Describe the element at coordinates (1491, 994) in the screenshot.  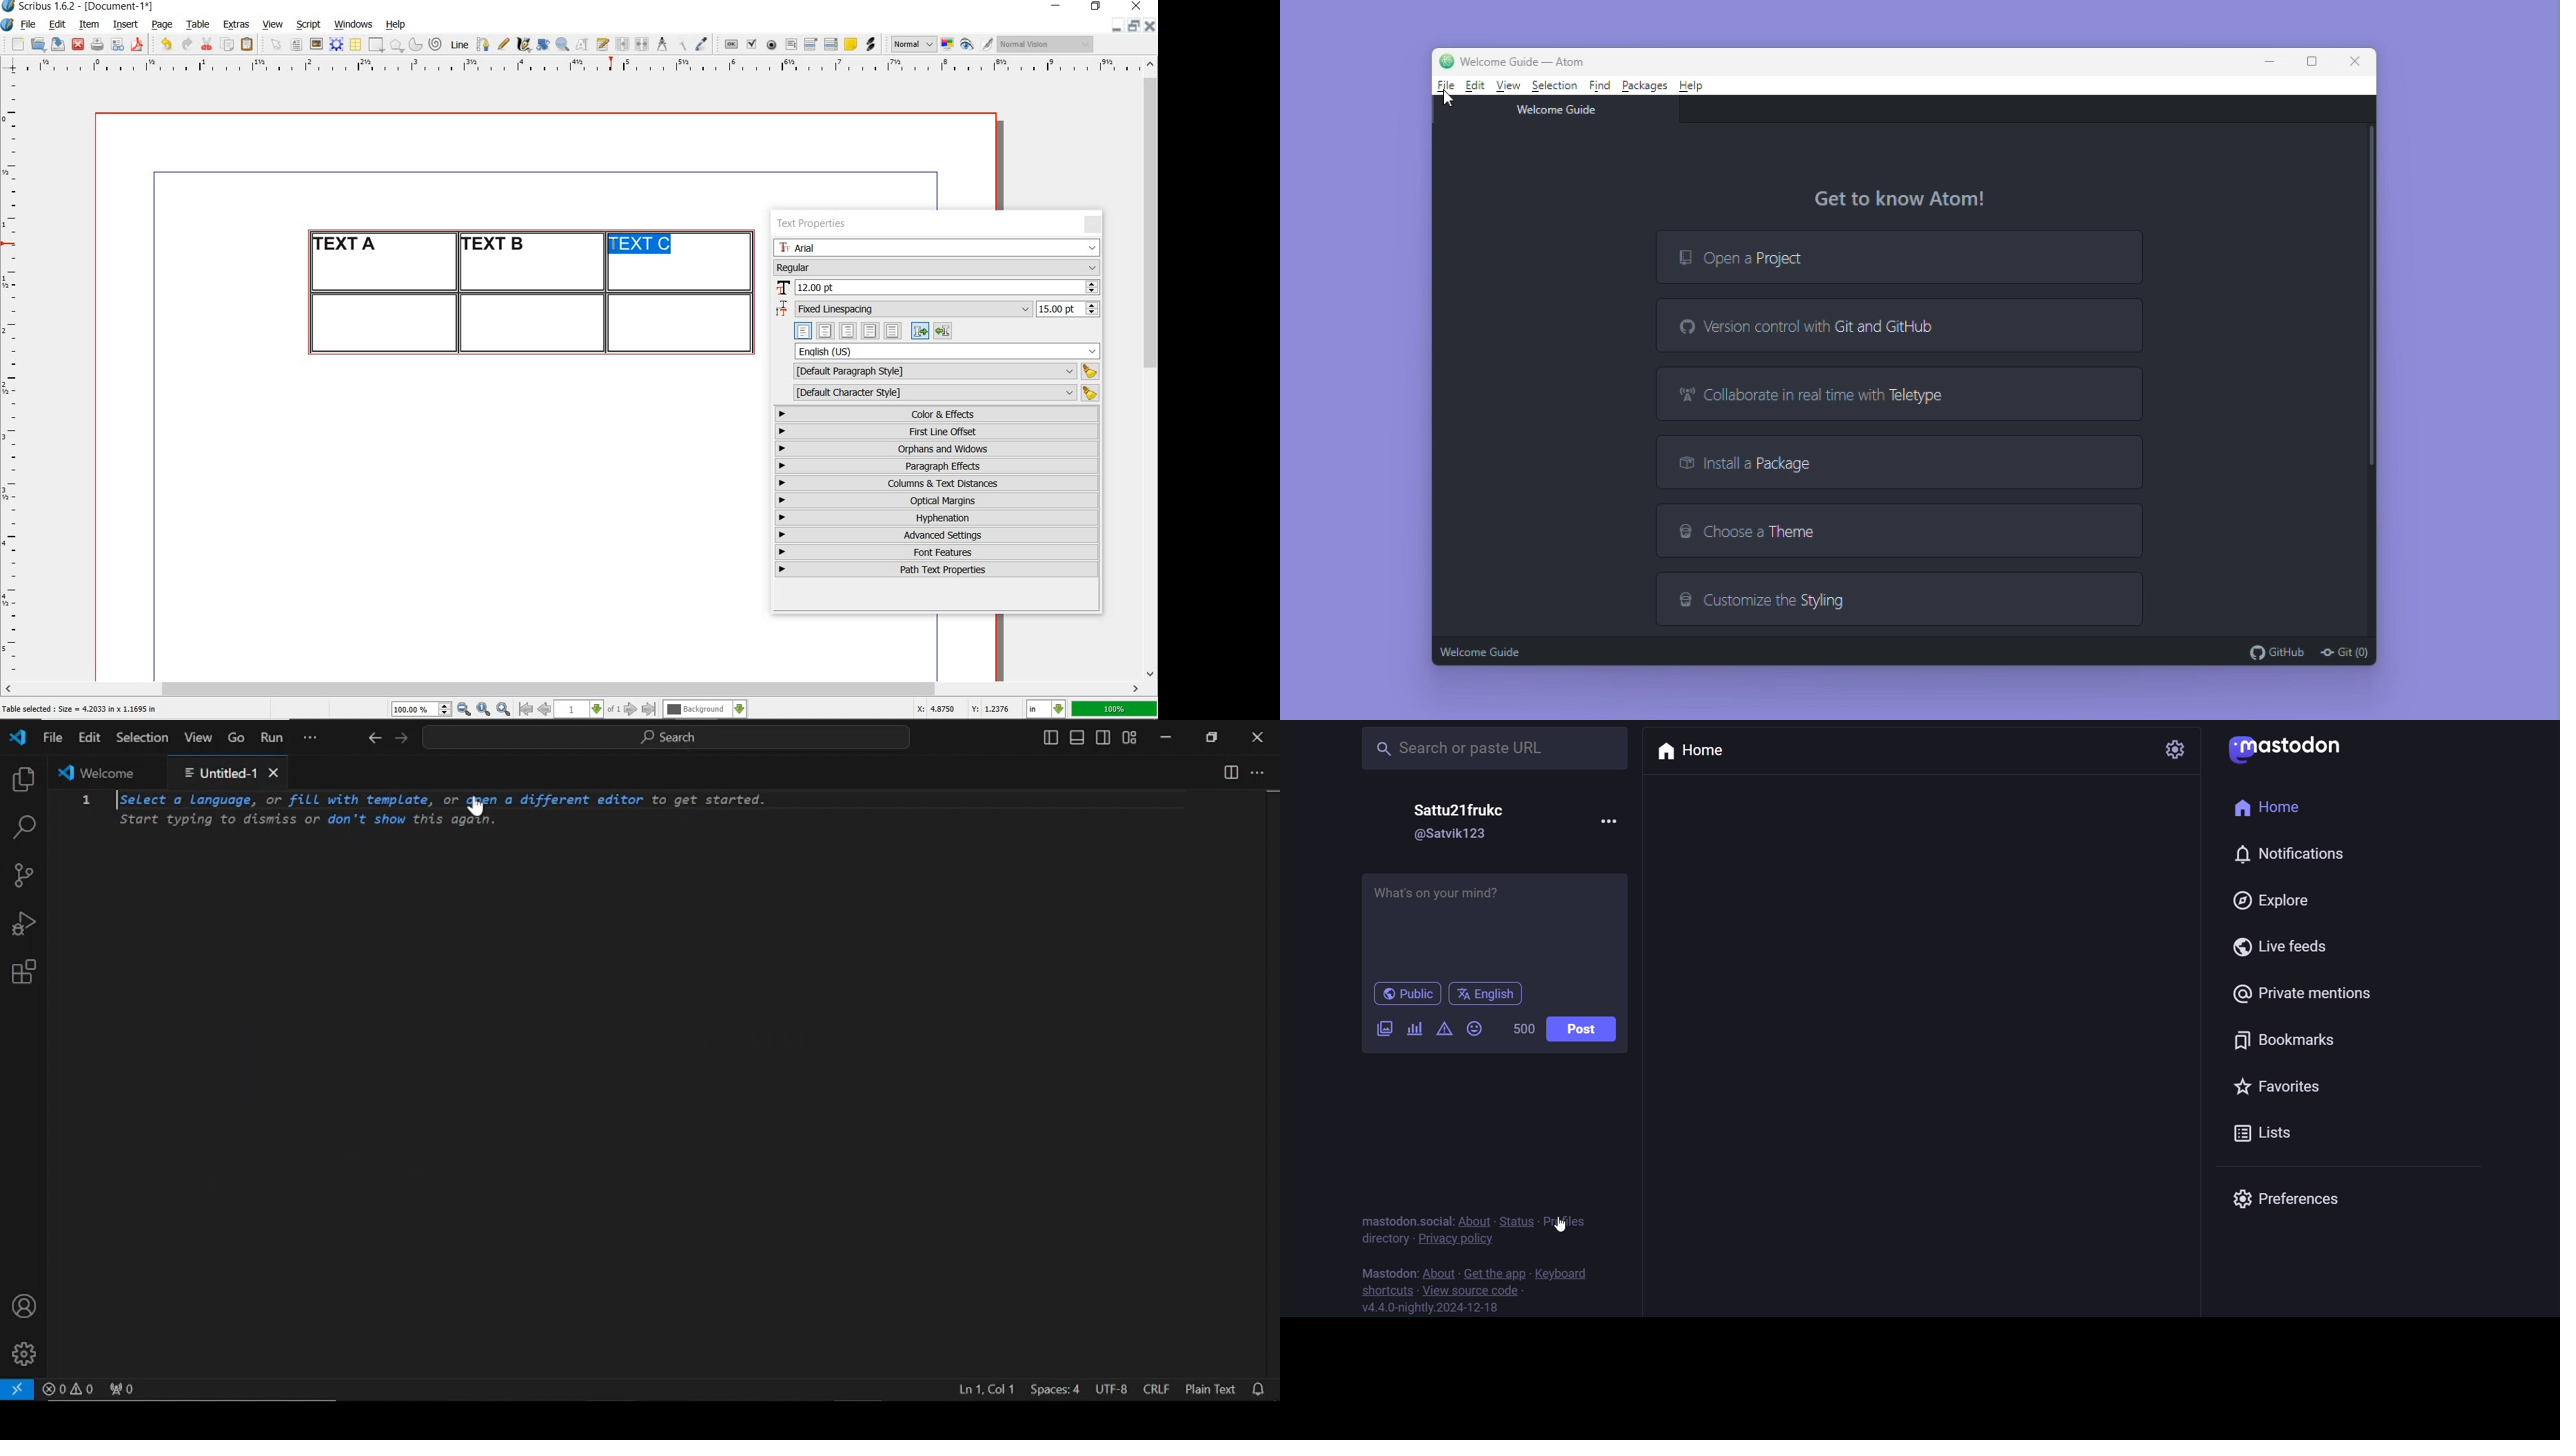
I see `english` at that location.